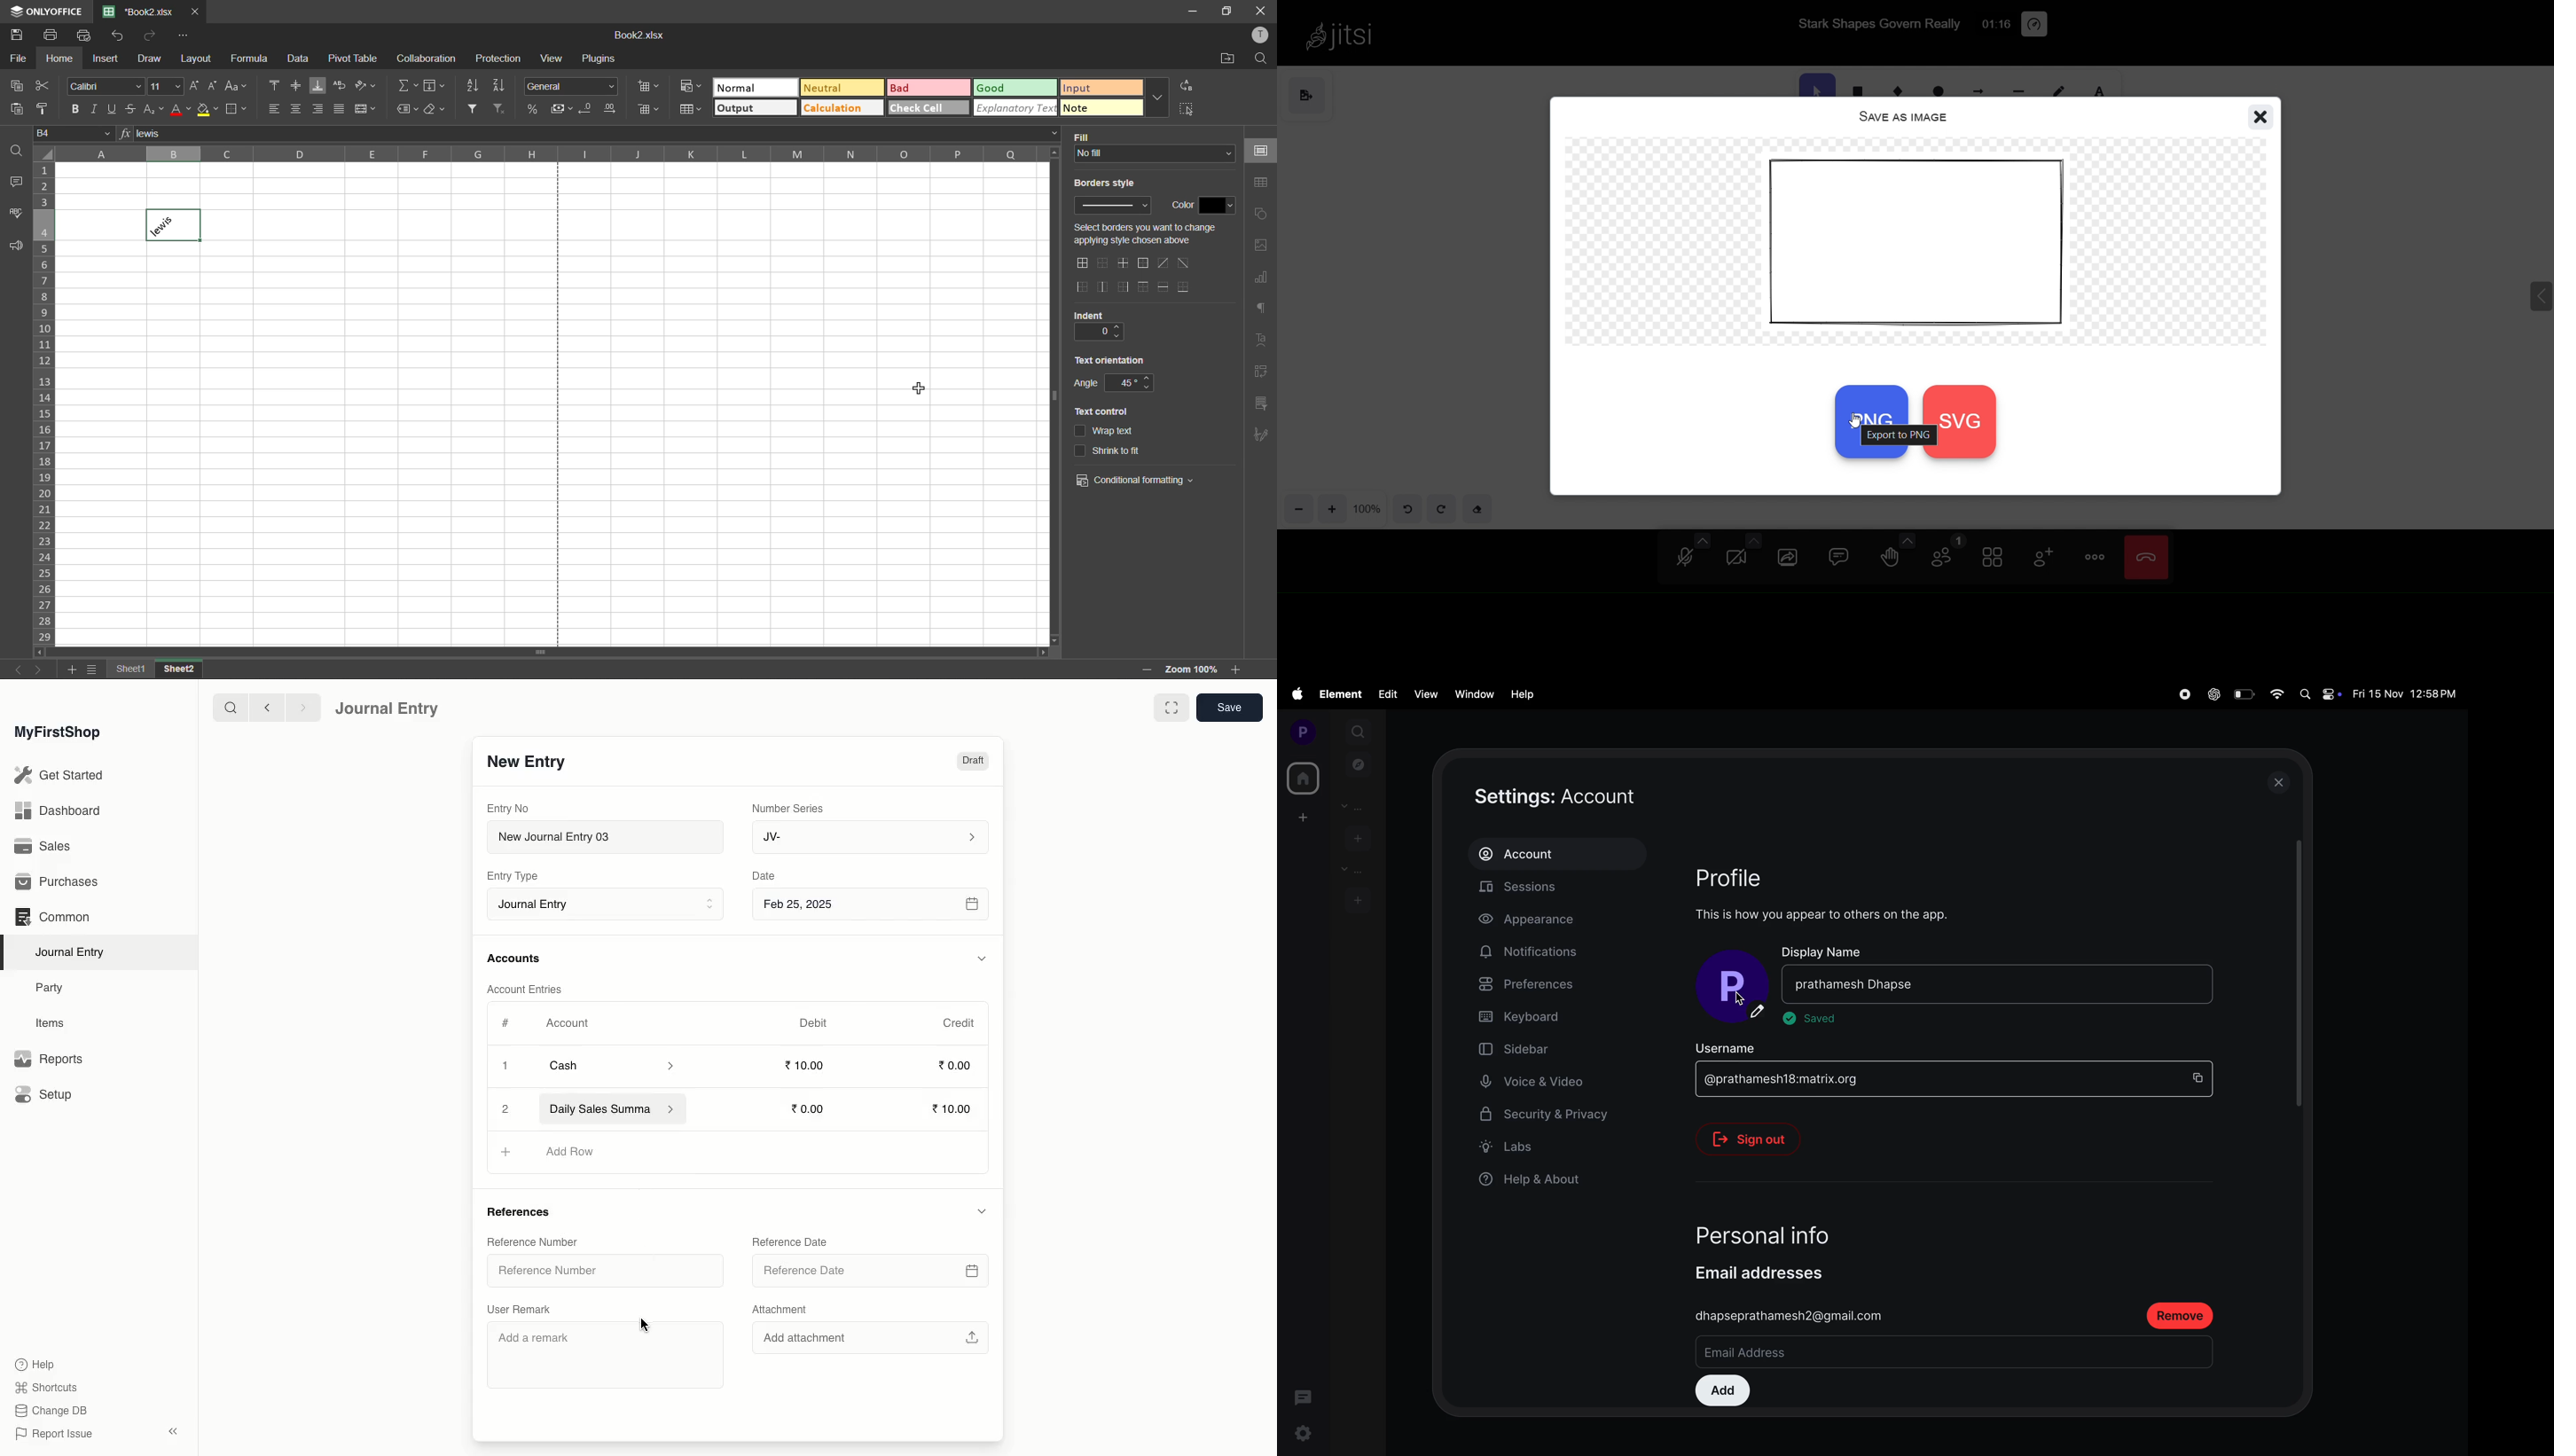 The image size is (2576, 1456). I want to click on matrix mail.id, so click(1932, 1076).